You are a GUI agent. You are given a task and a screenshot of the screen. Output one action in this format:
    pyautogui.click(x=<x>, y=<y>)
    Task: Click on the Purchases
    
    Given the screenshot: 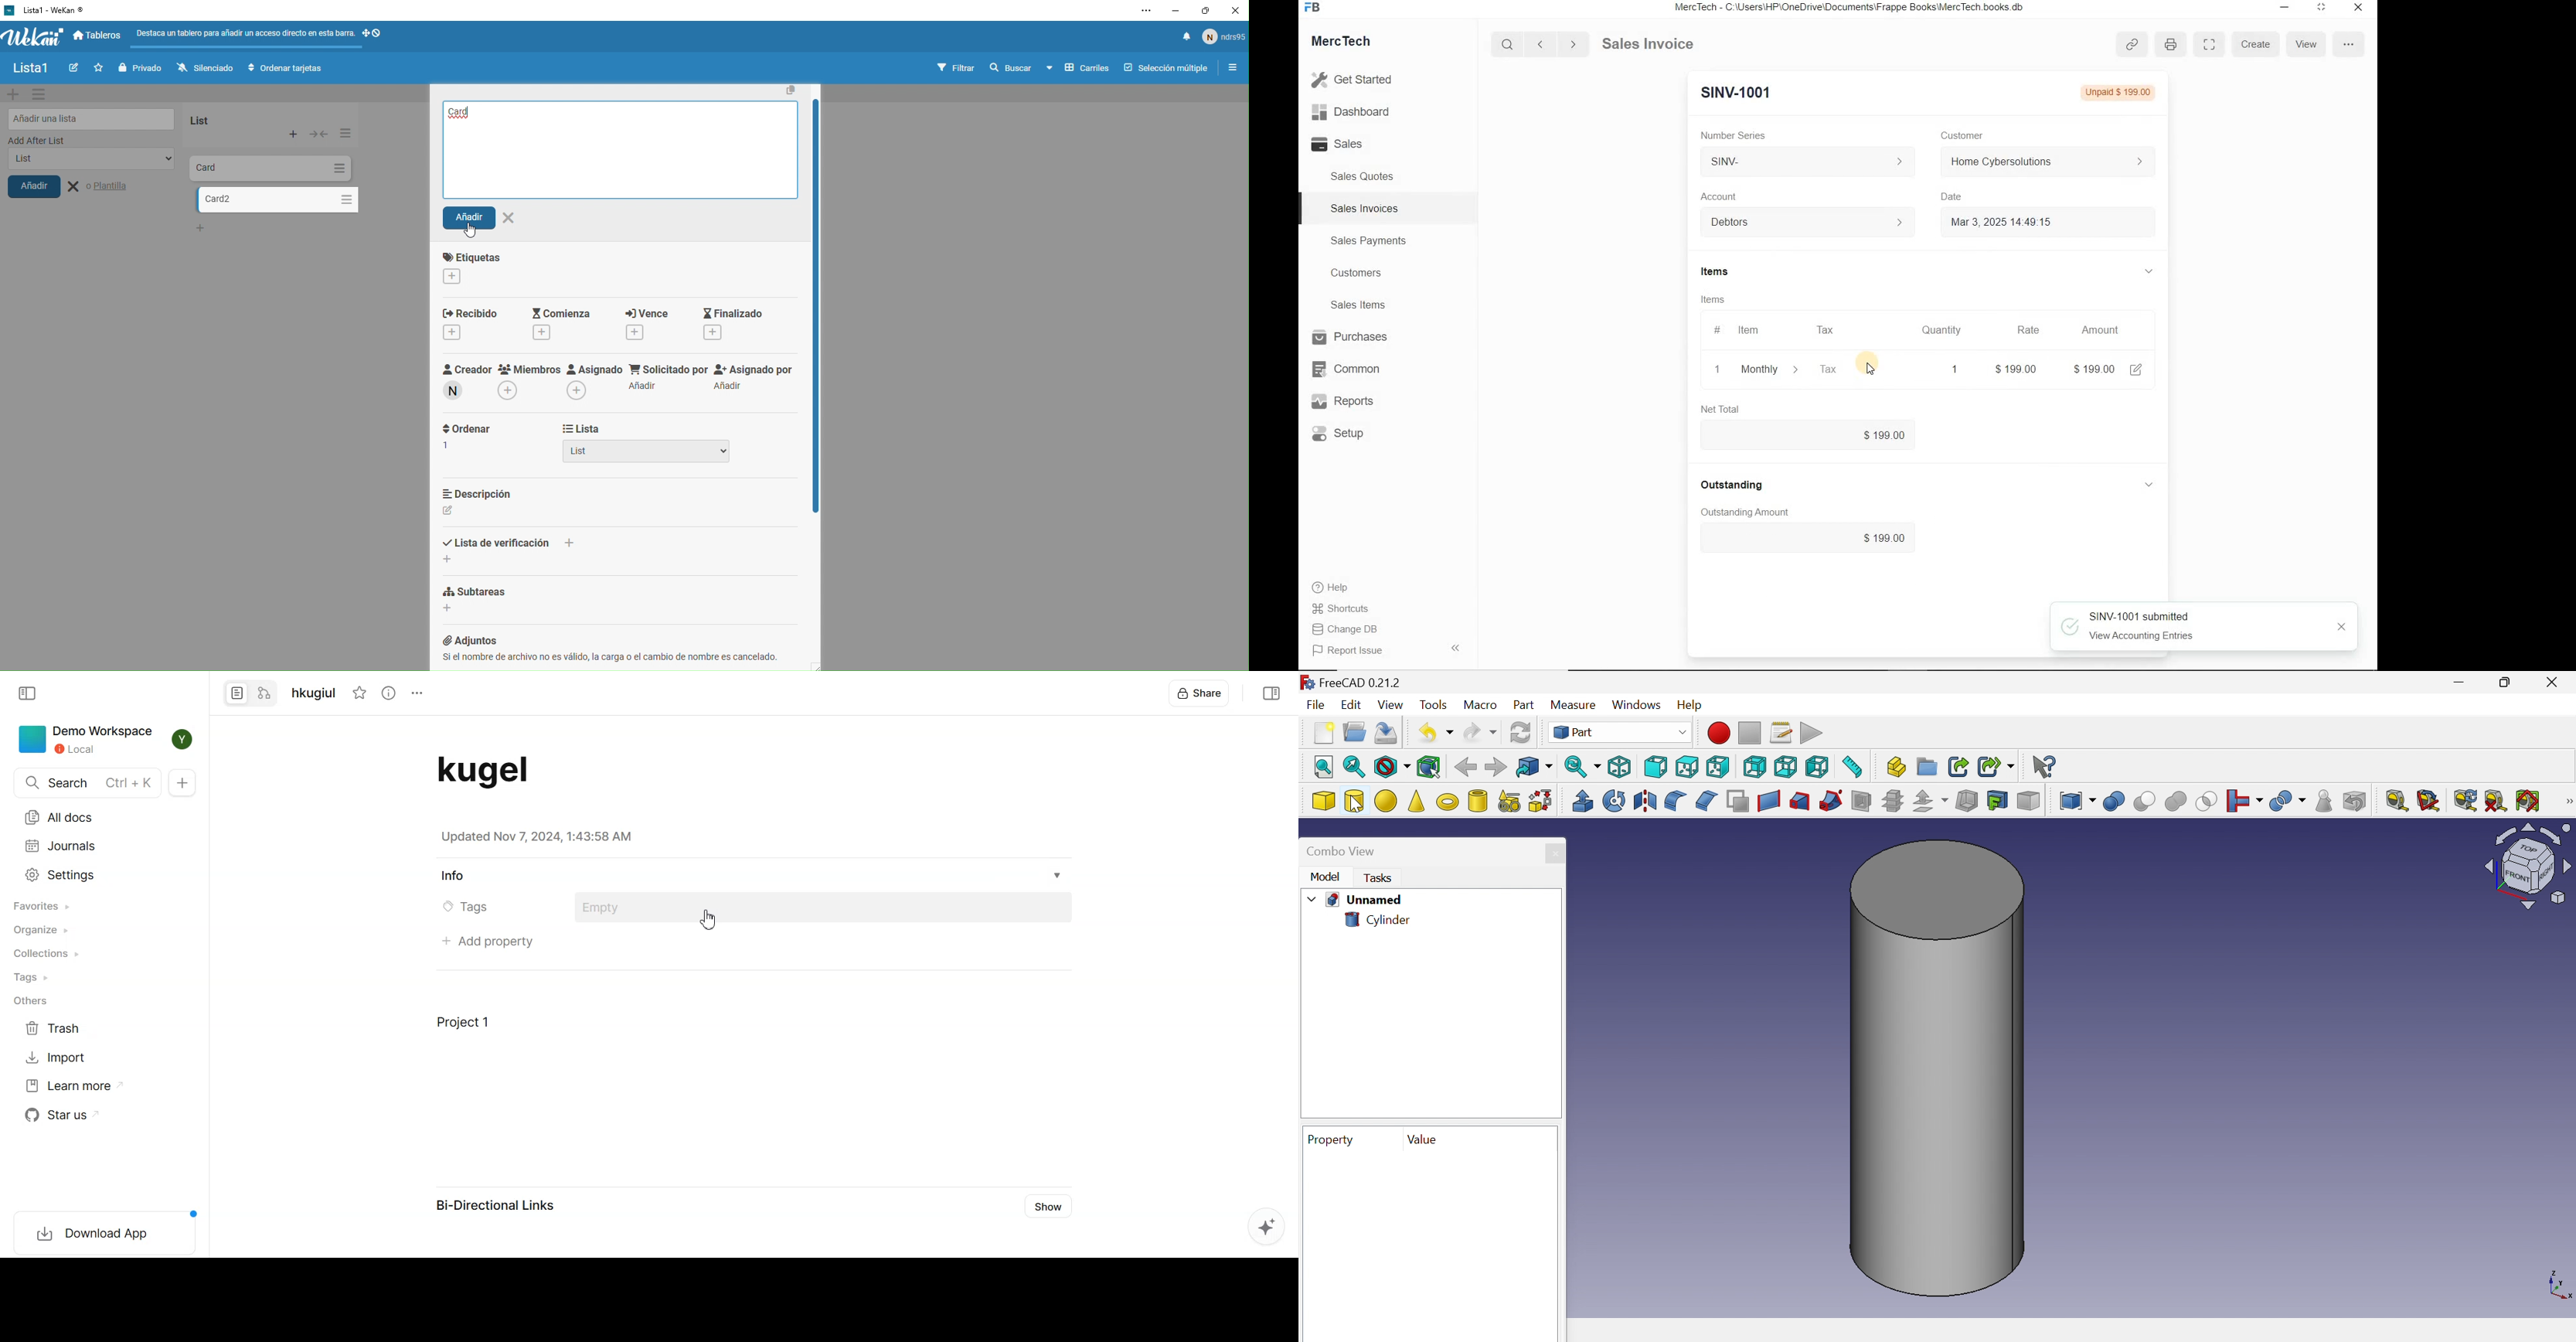 What is the action you would take?
    pyautogui.click(x=1352, y=338)
    